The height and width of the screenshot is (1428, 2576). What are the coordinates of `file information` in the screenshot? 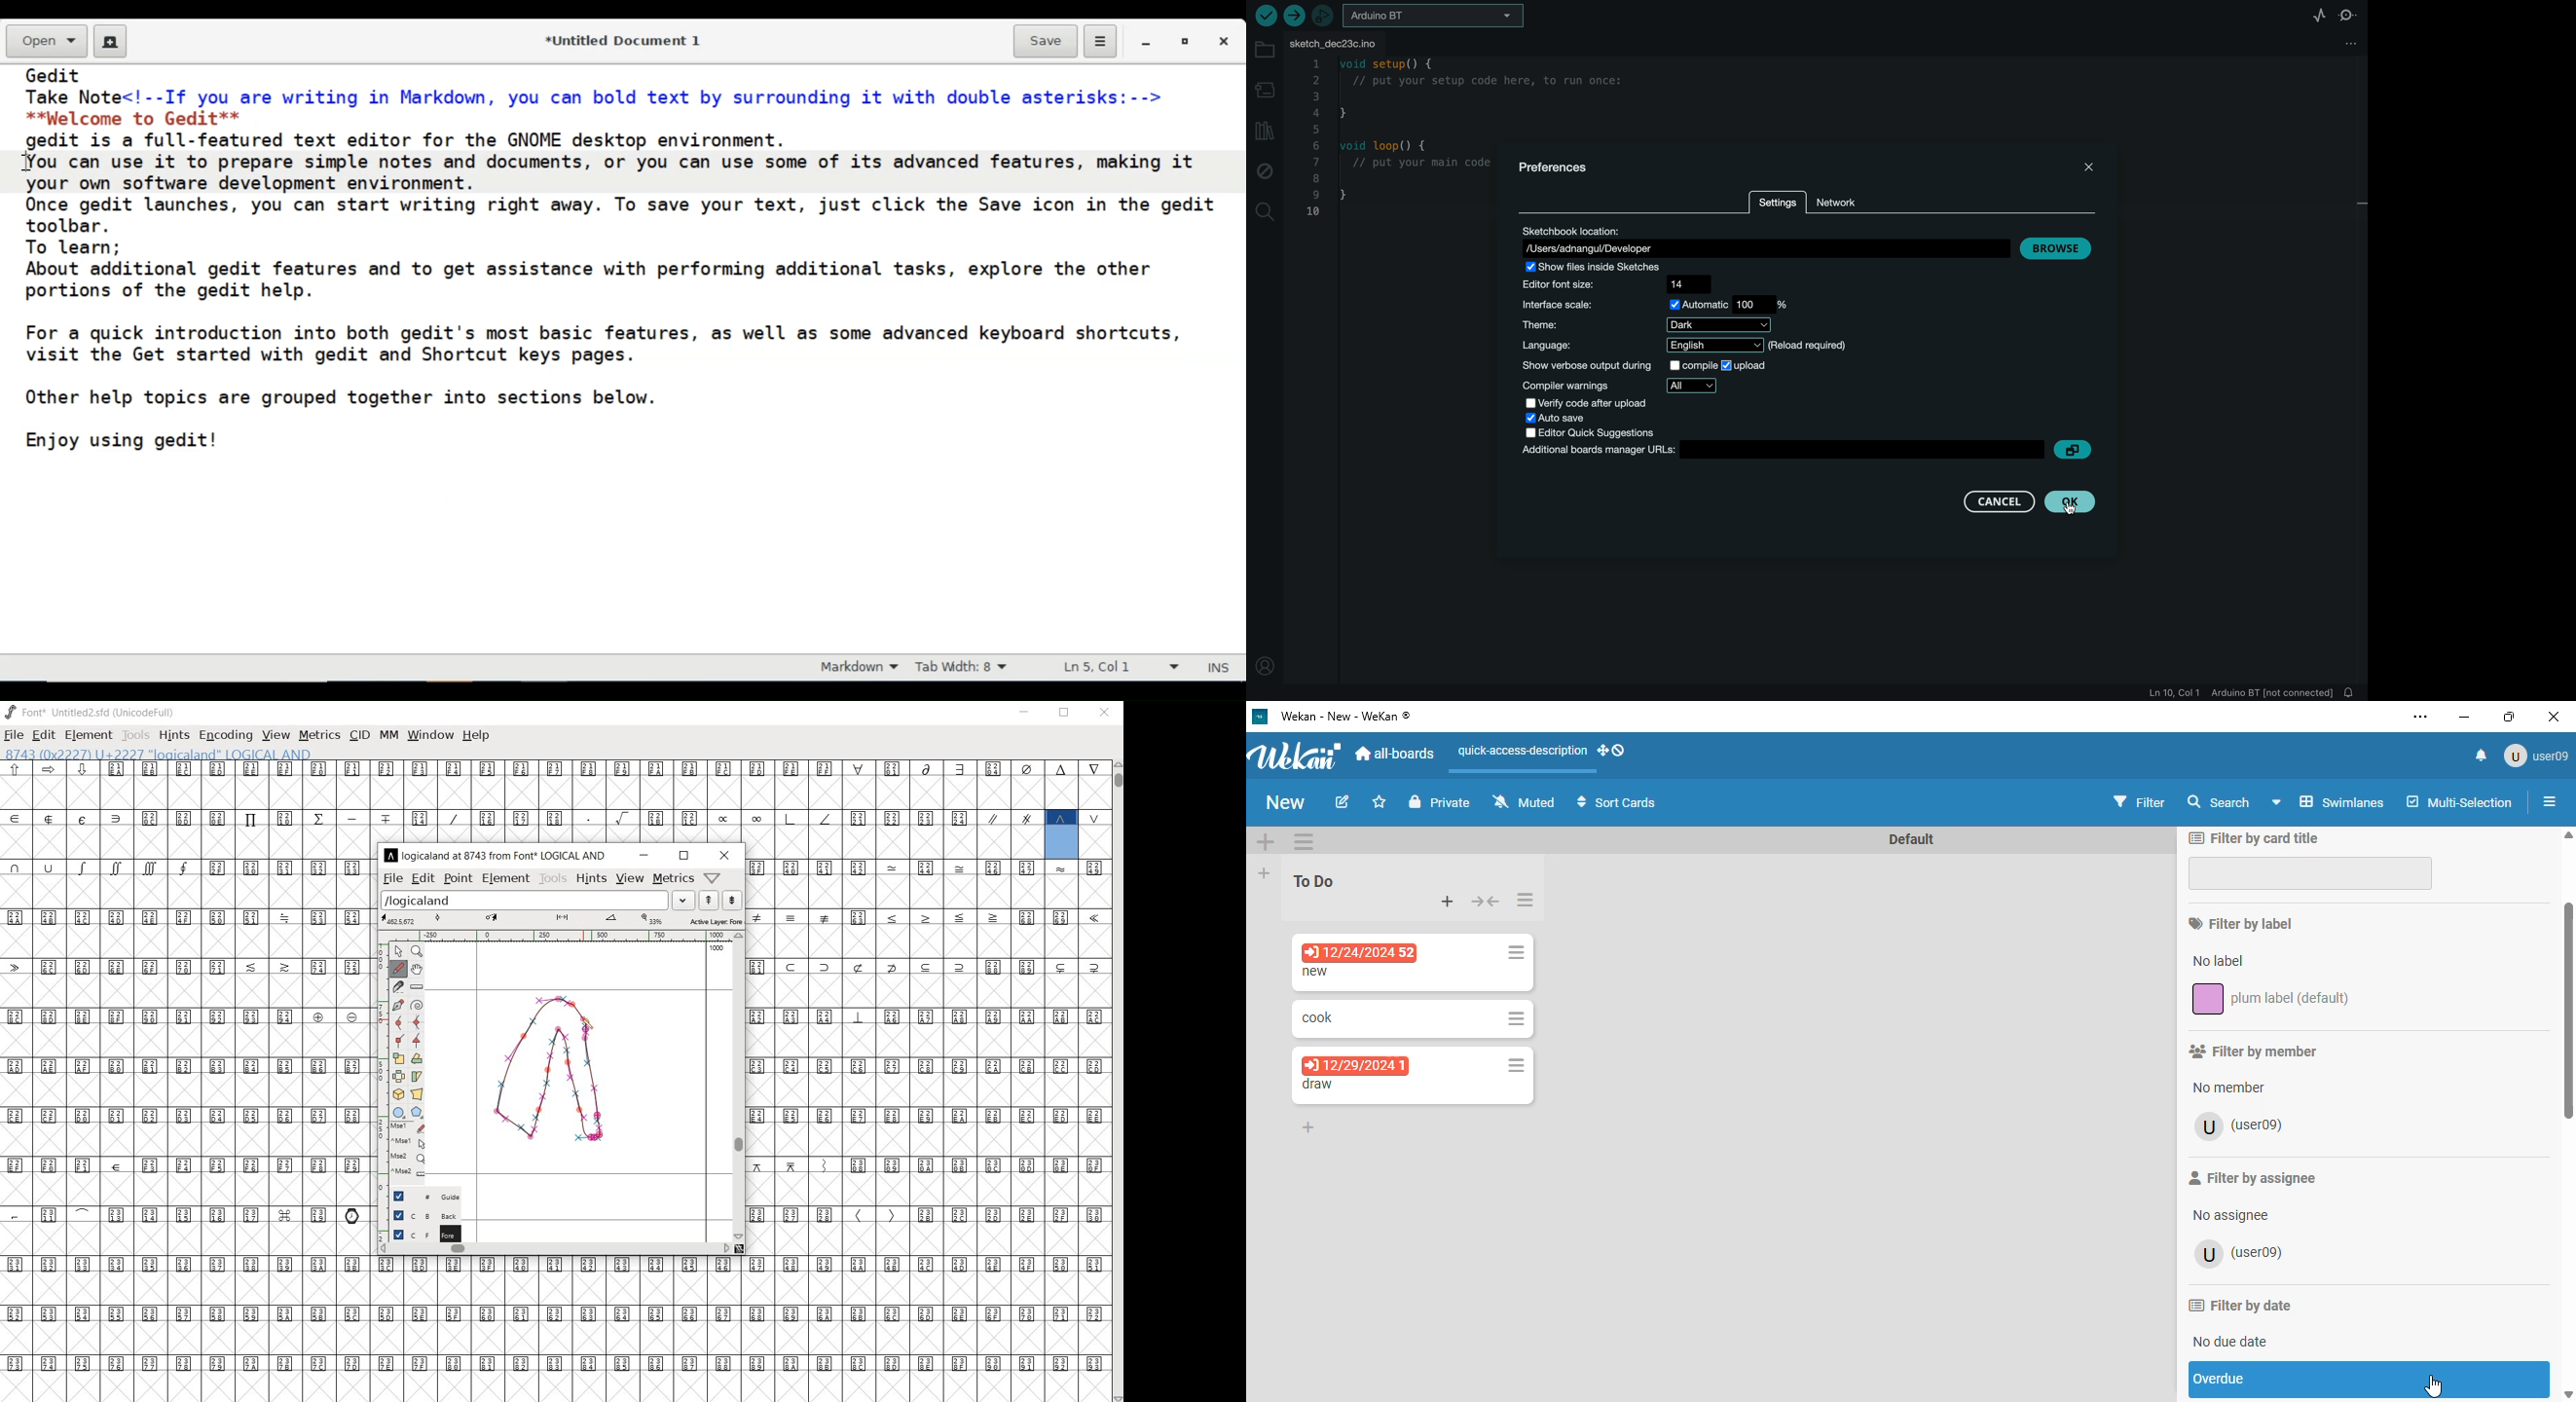 It's located at (2226, 692).